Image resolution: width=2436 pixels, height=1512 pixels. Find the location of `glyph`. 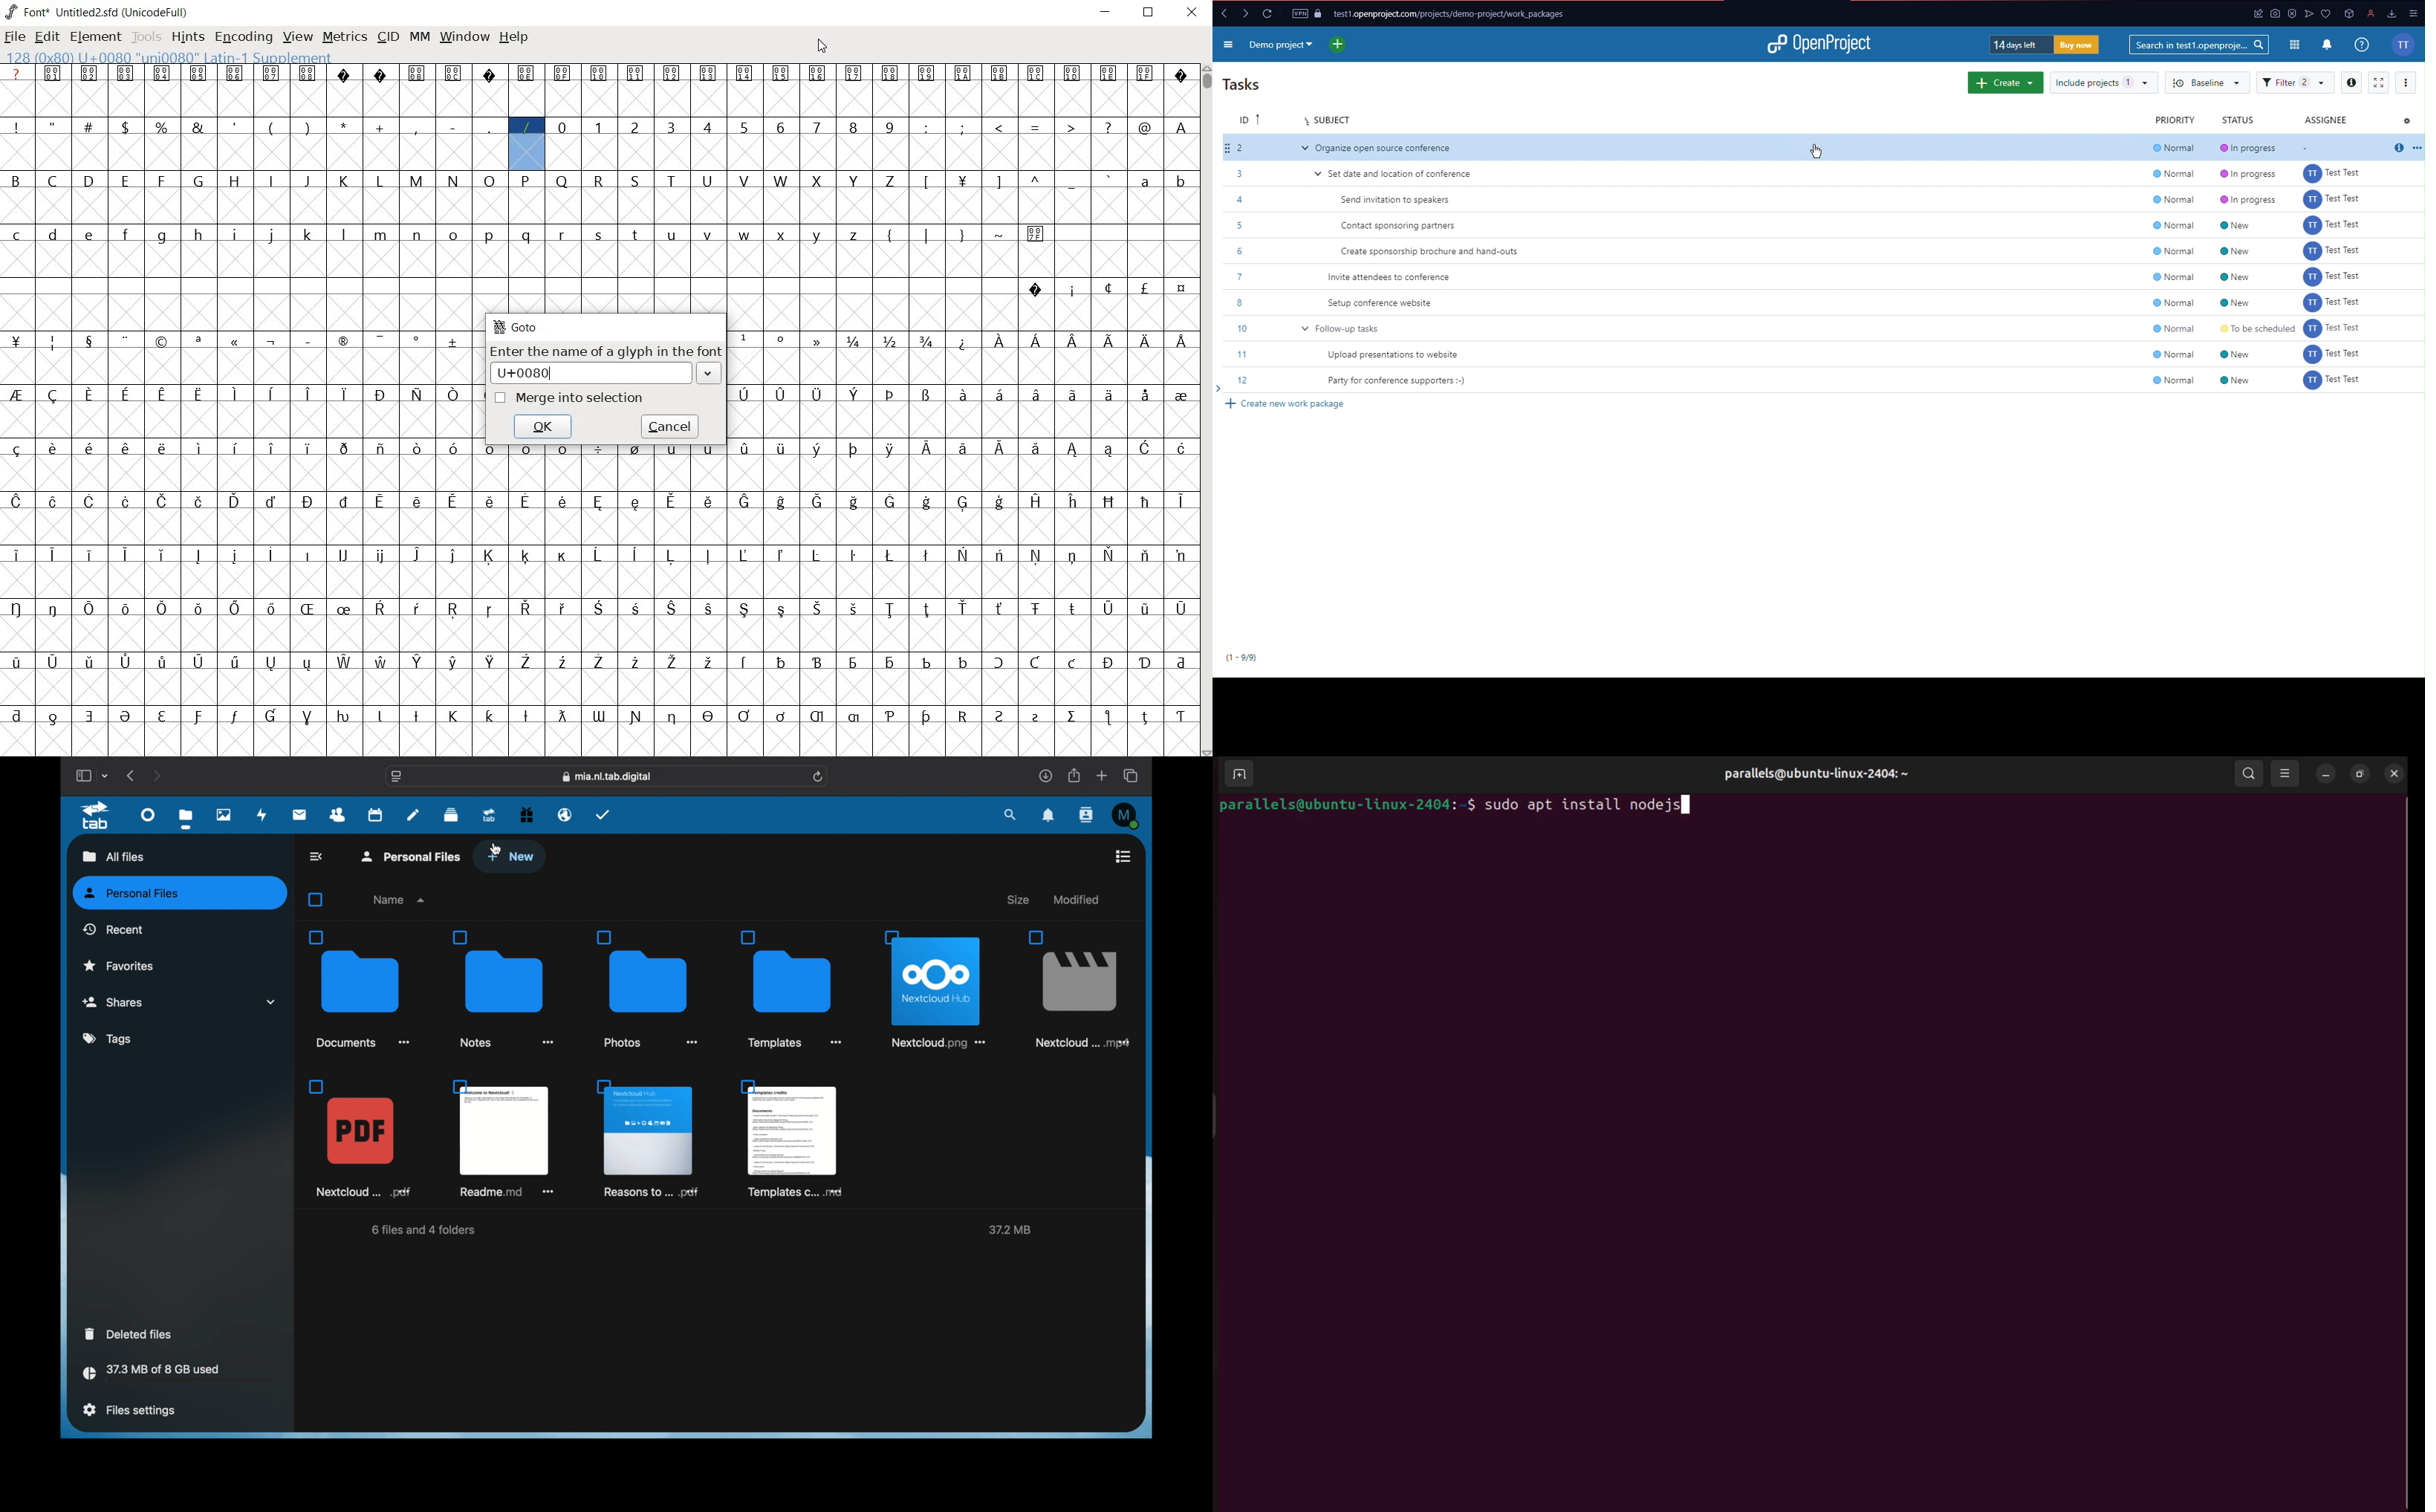

glyph is located at coordinates (1181, 448).